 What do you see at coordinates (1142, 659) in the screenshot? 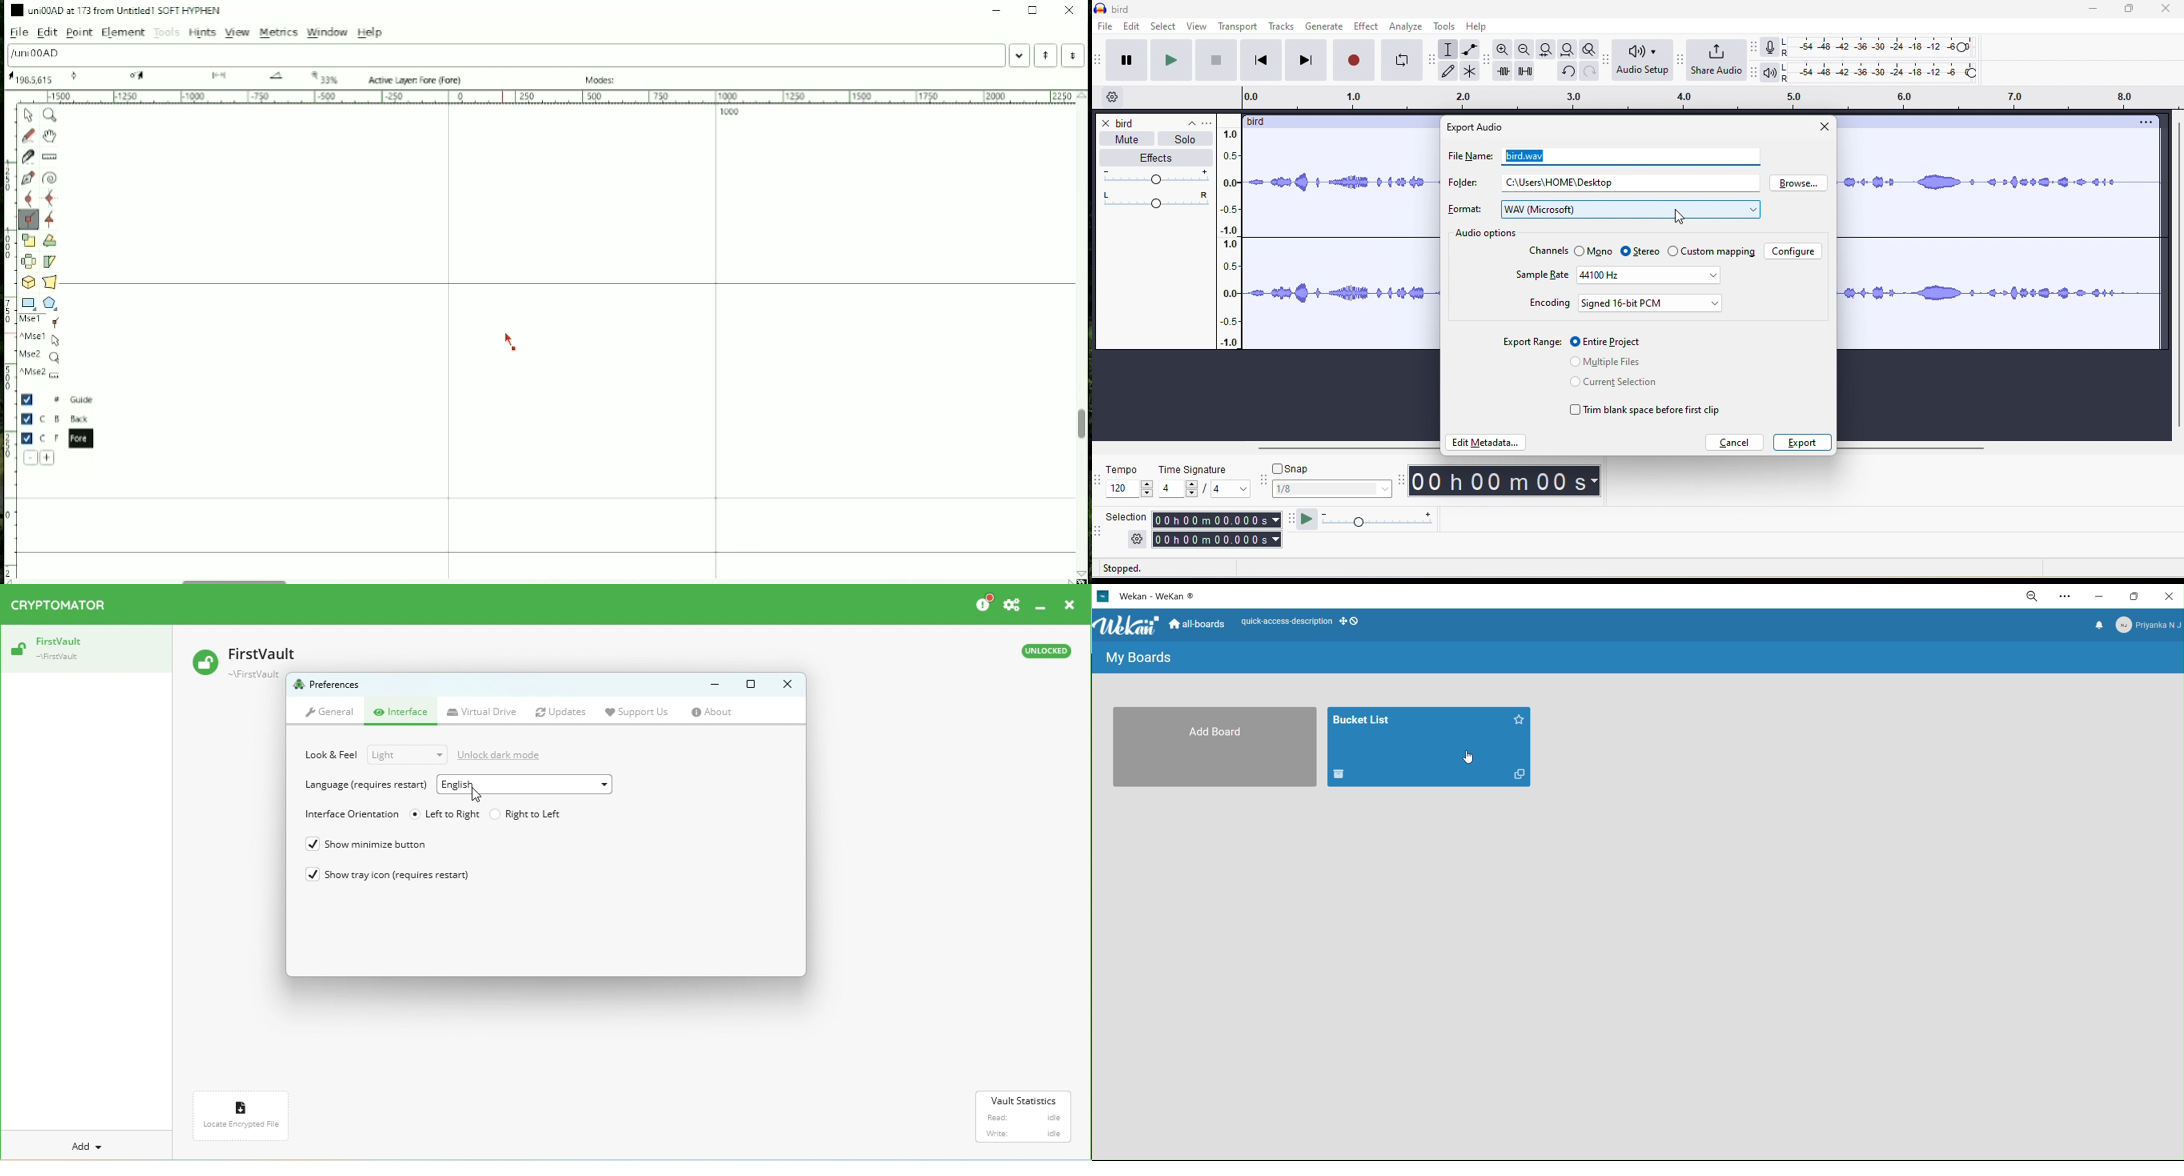
I see `my boards` at bounding box center [1142, 659].